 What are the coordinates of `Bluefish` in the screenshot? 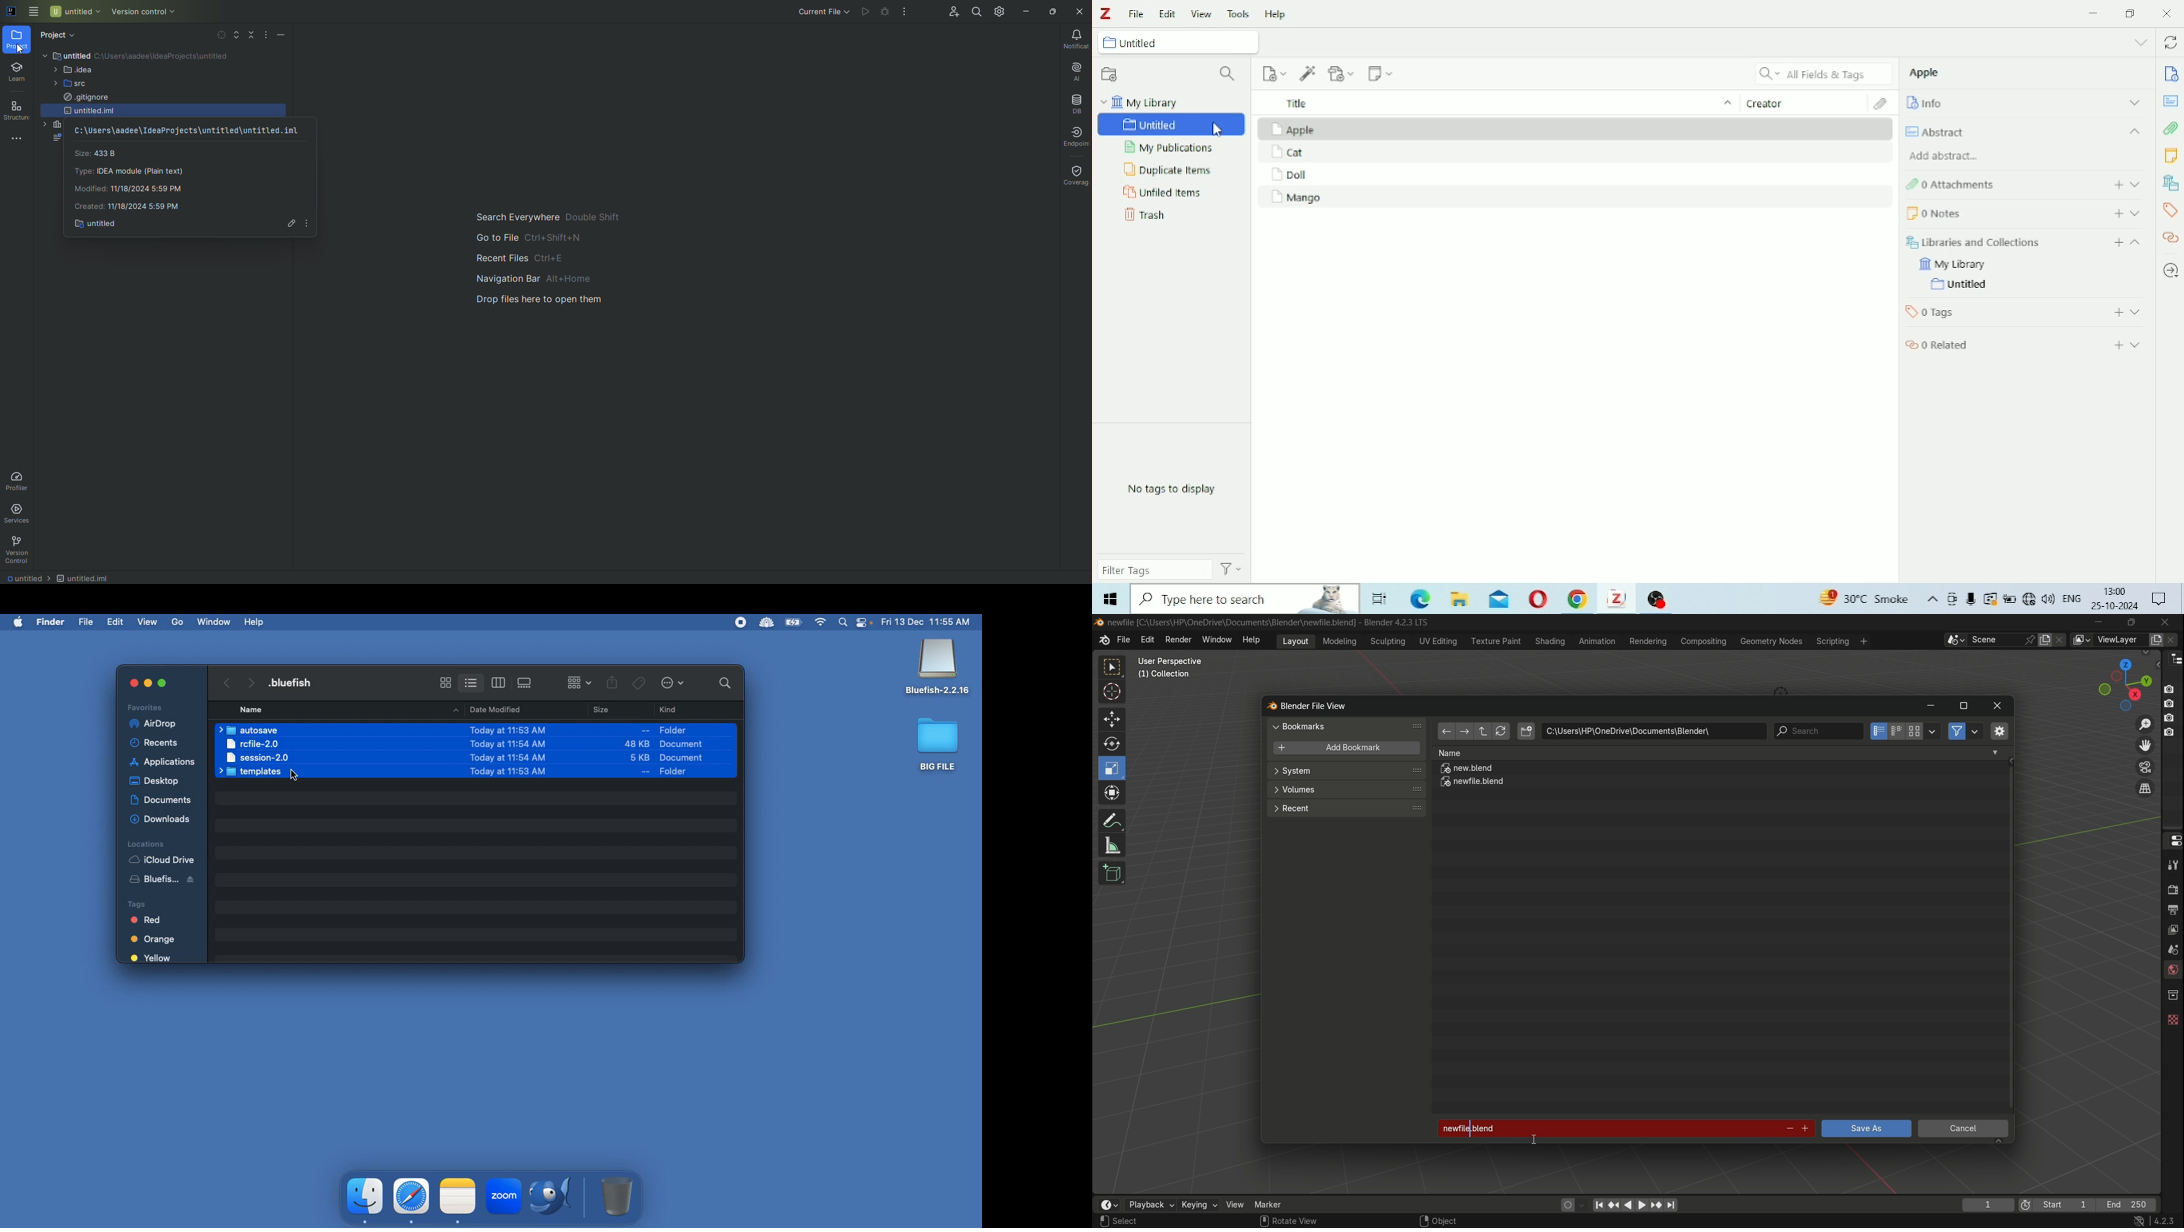 It's located at (938, 668).